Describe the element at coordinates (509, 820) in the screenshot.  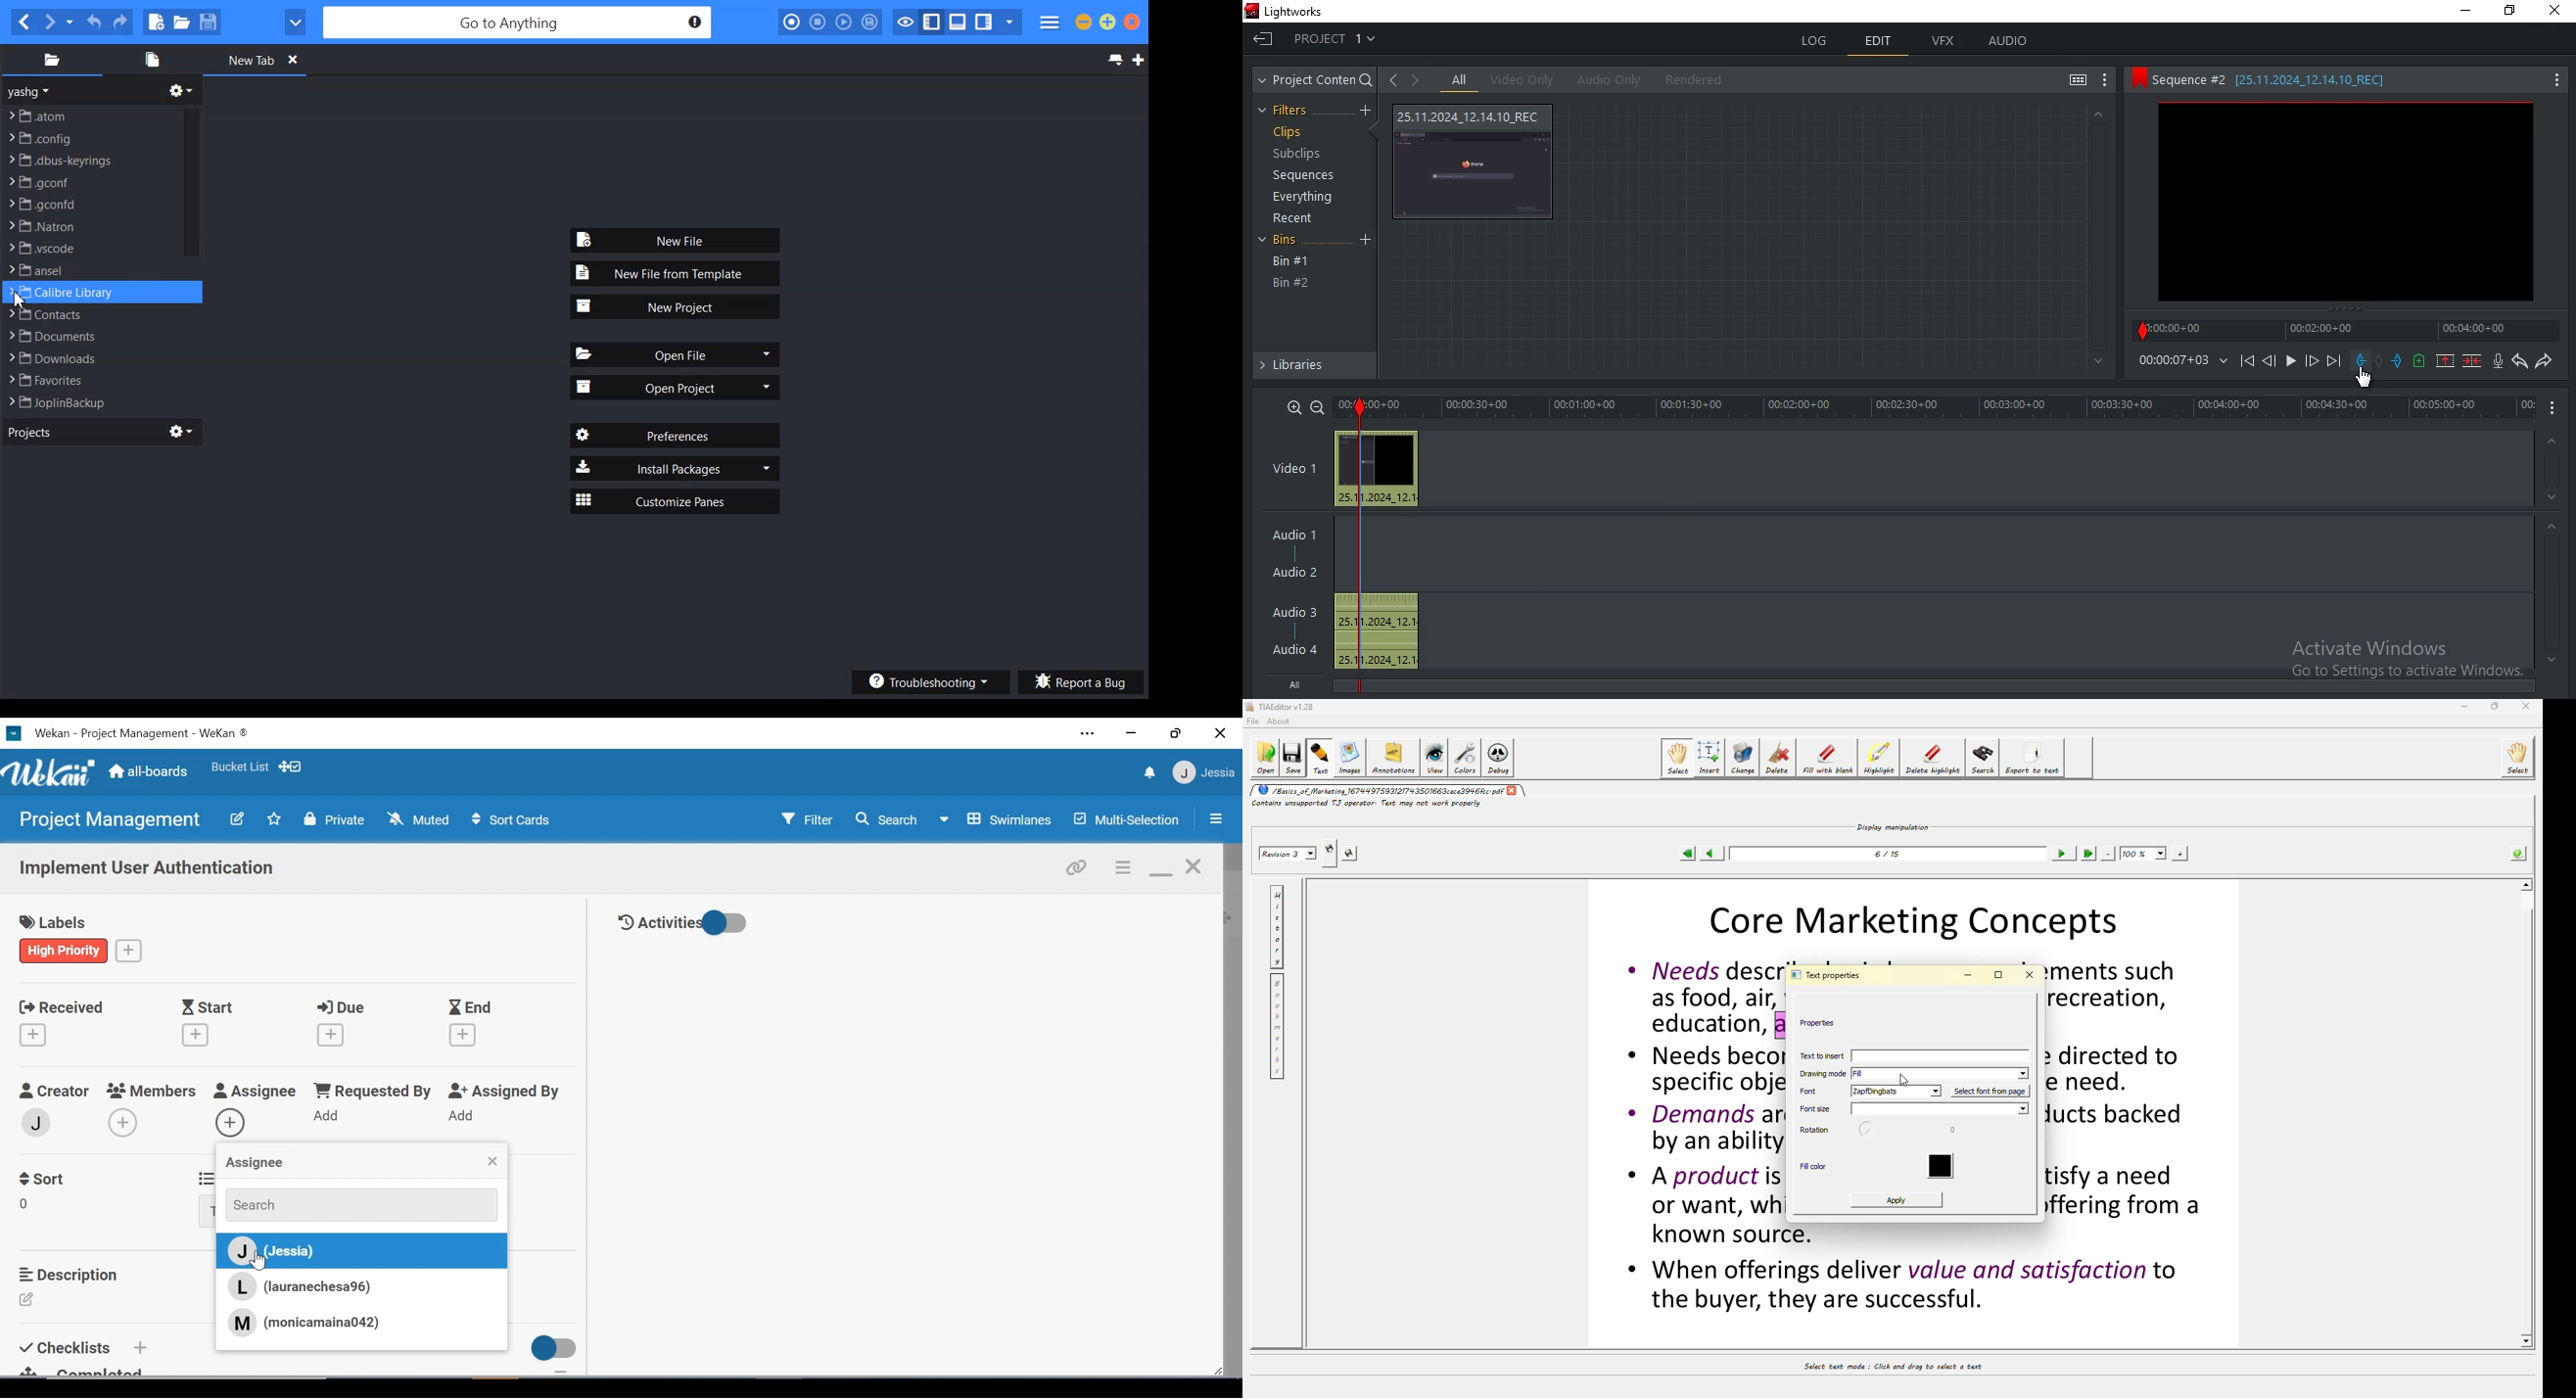
I see `Sort Cards` at that location.